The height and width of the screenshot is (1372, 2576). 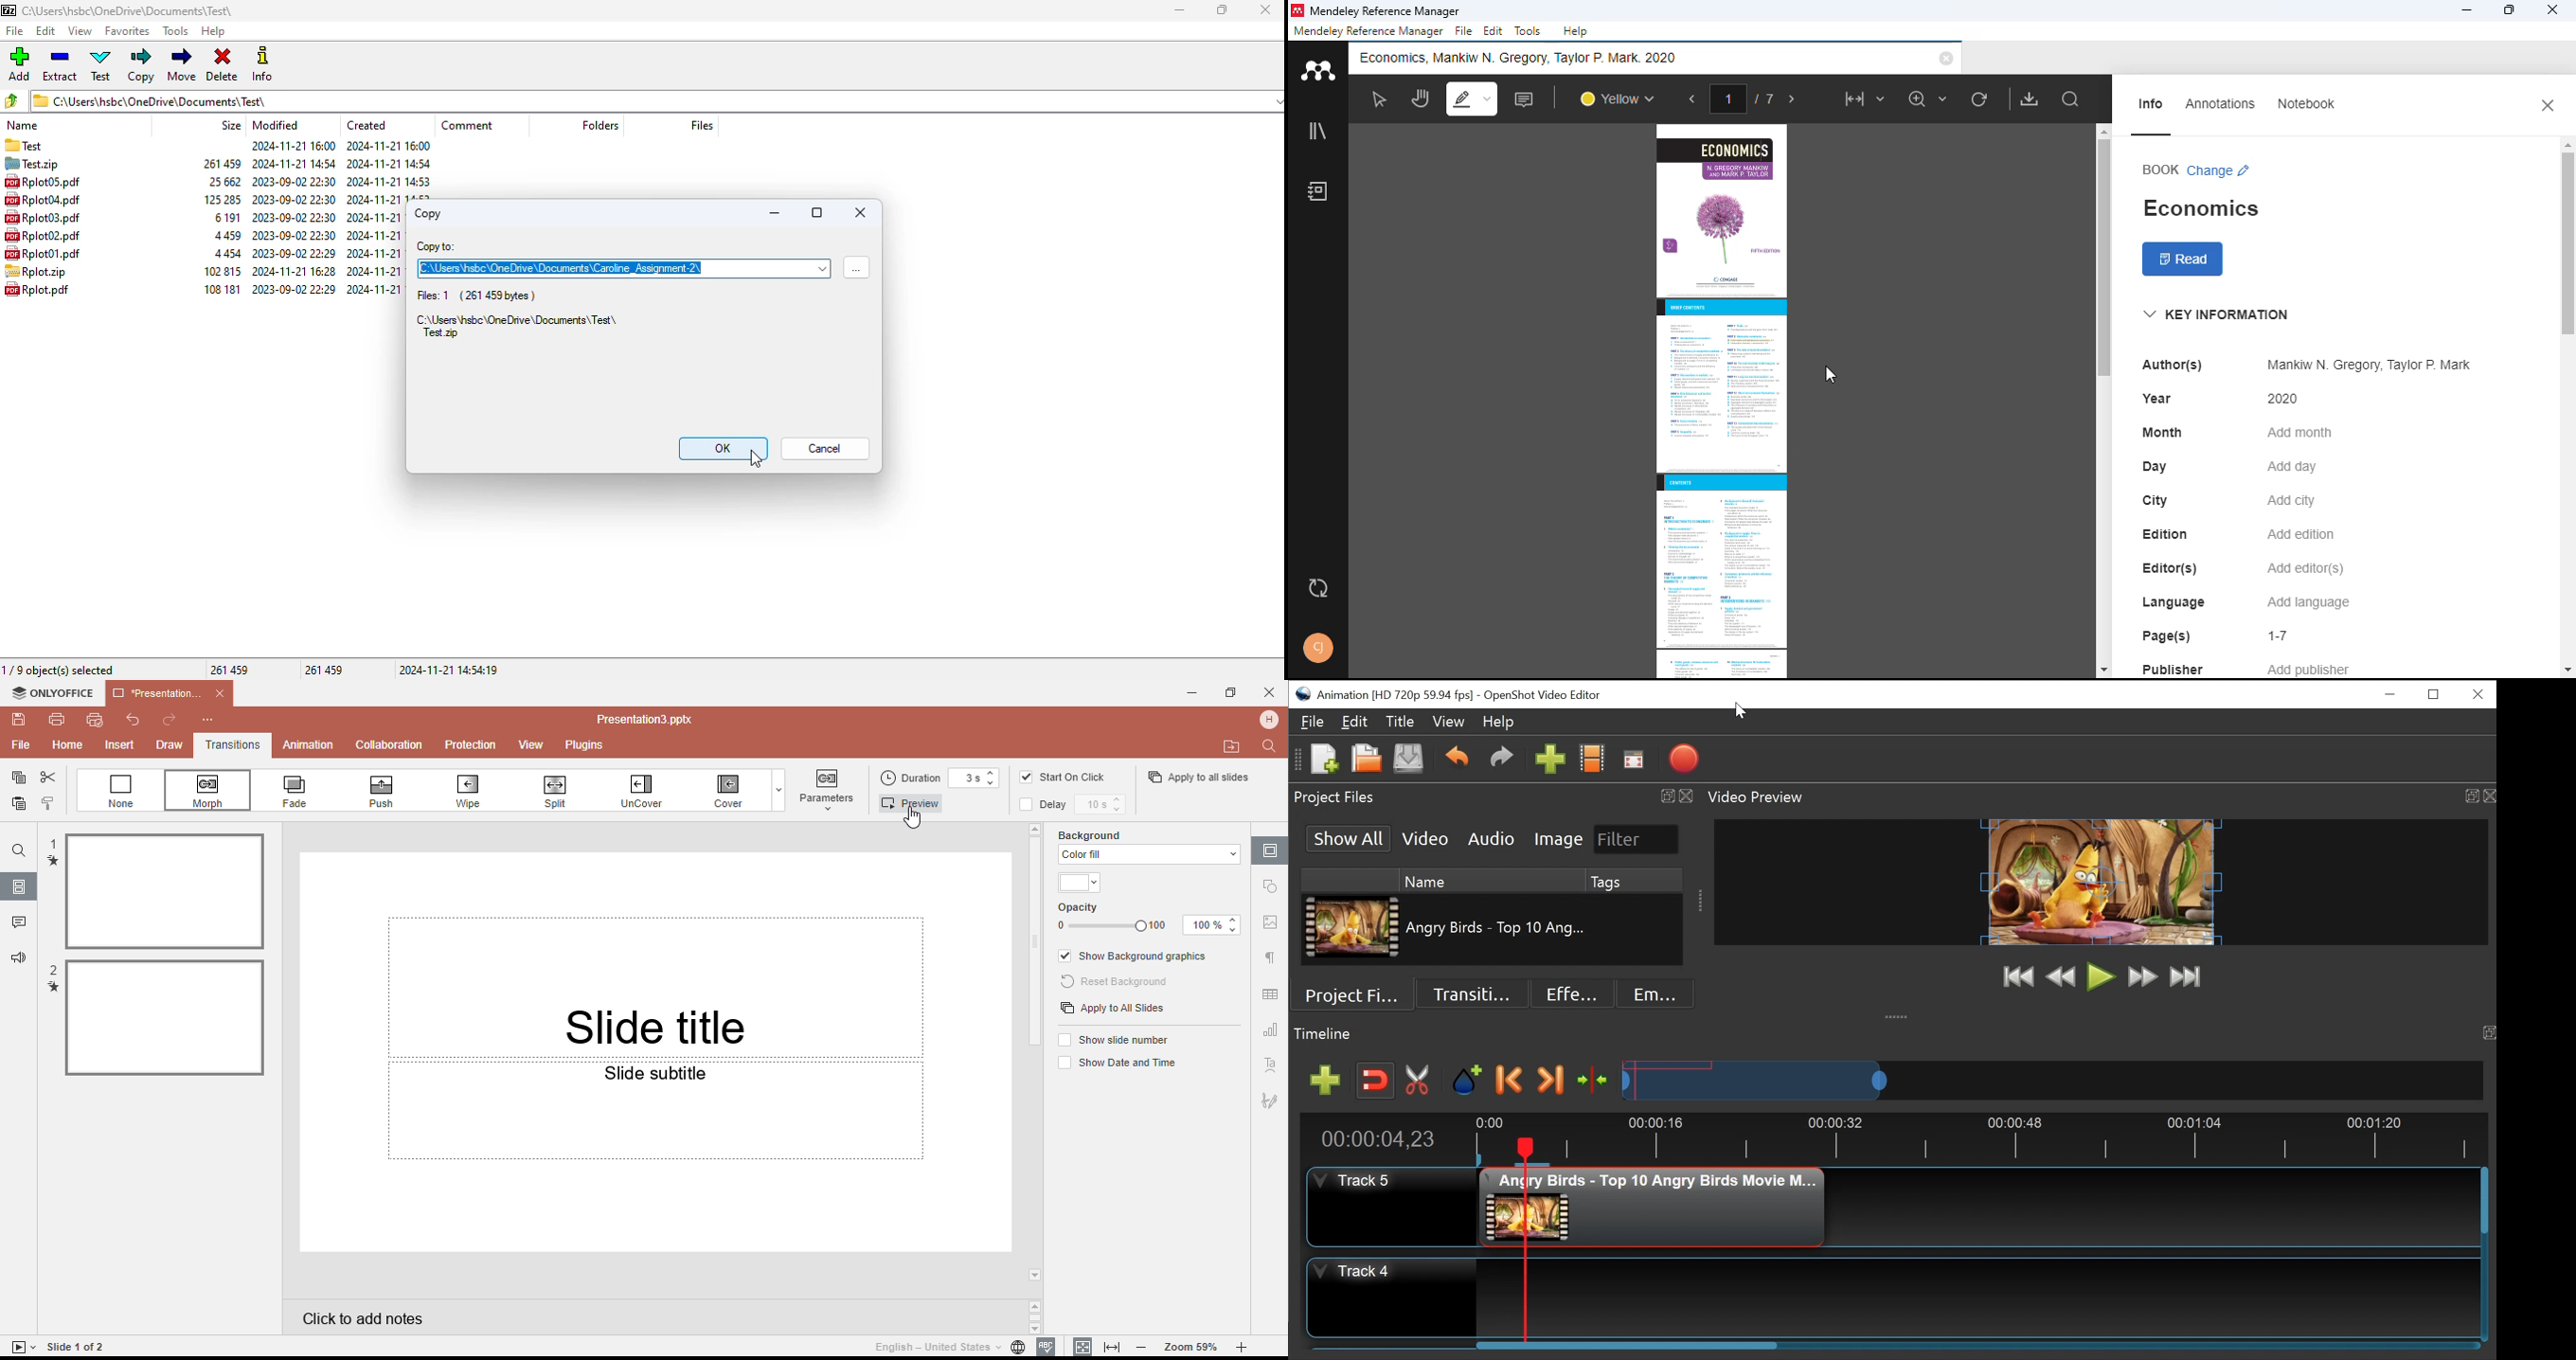 I want to click on logo, so click(x=9, y=10).